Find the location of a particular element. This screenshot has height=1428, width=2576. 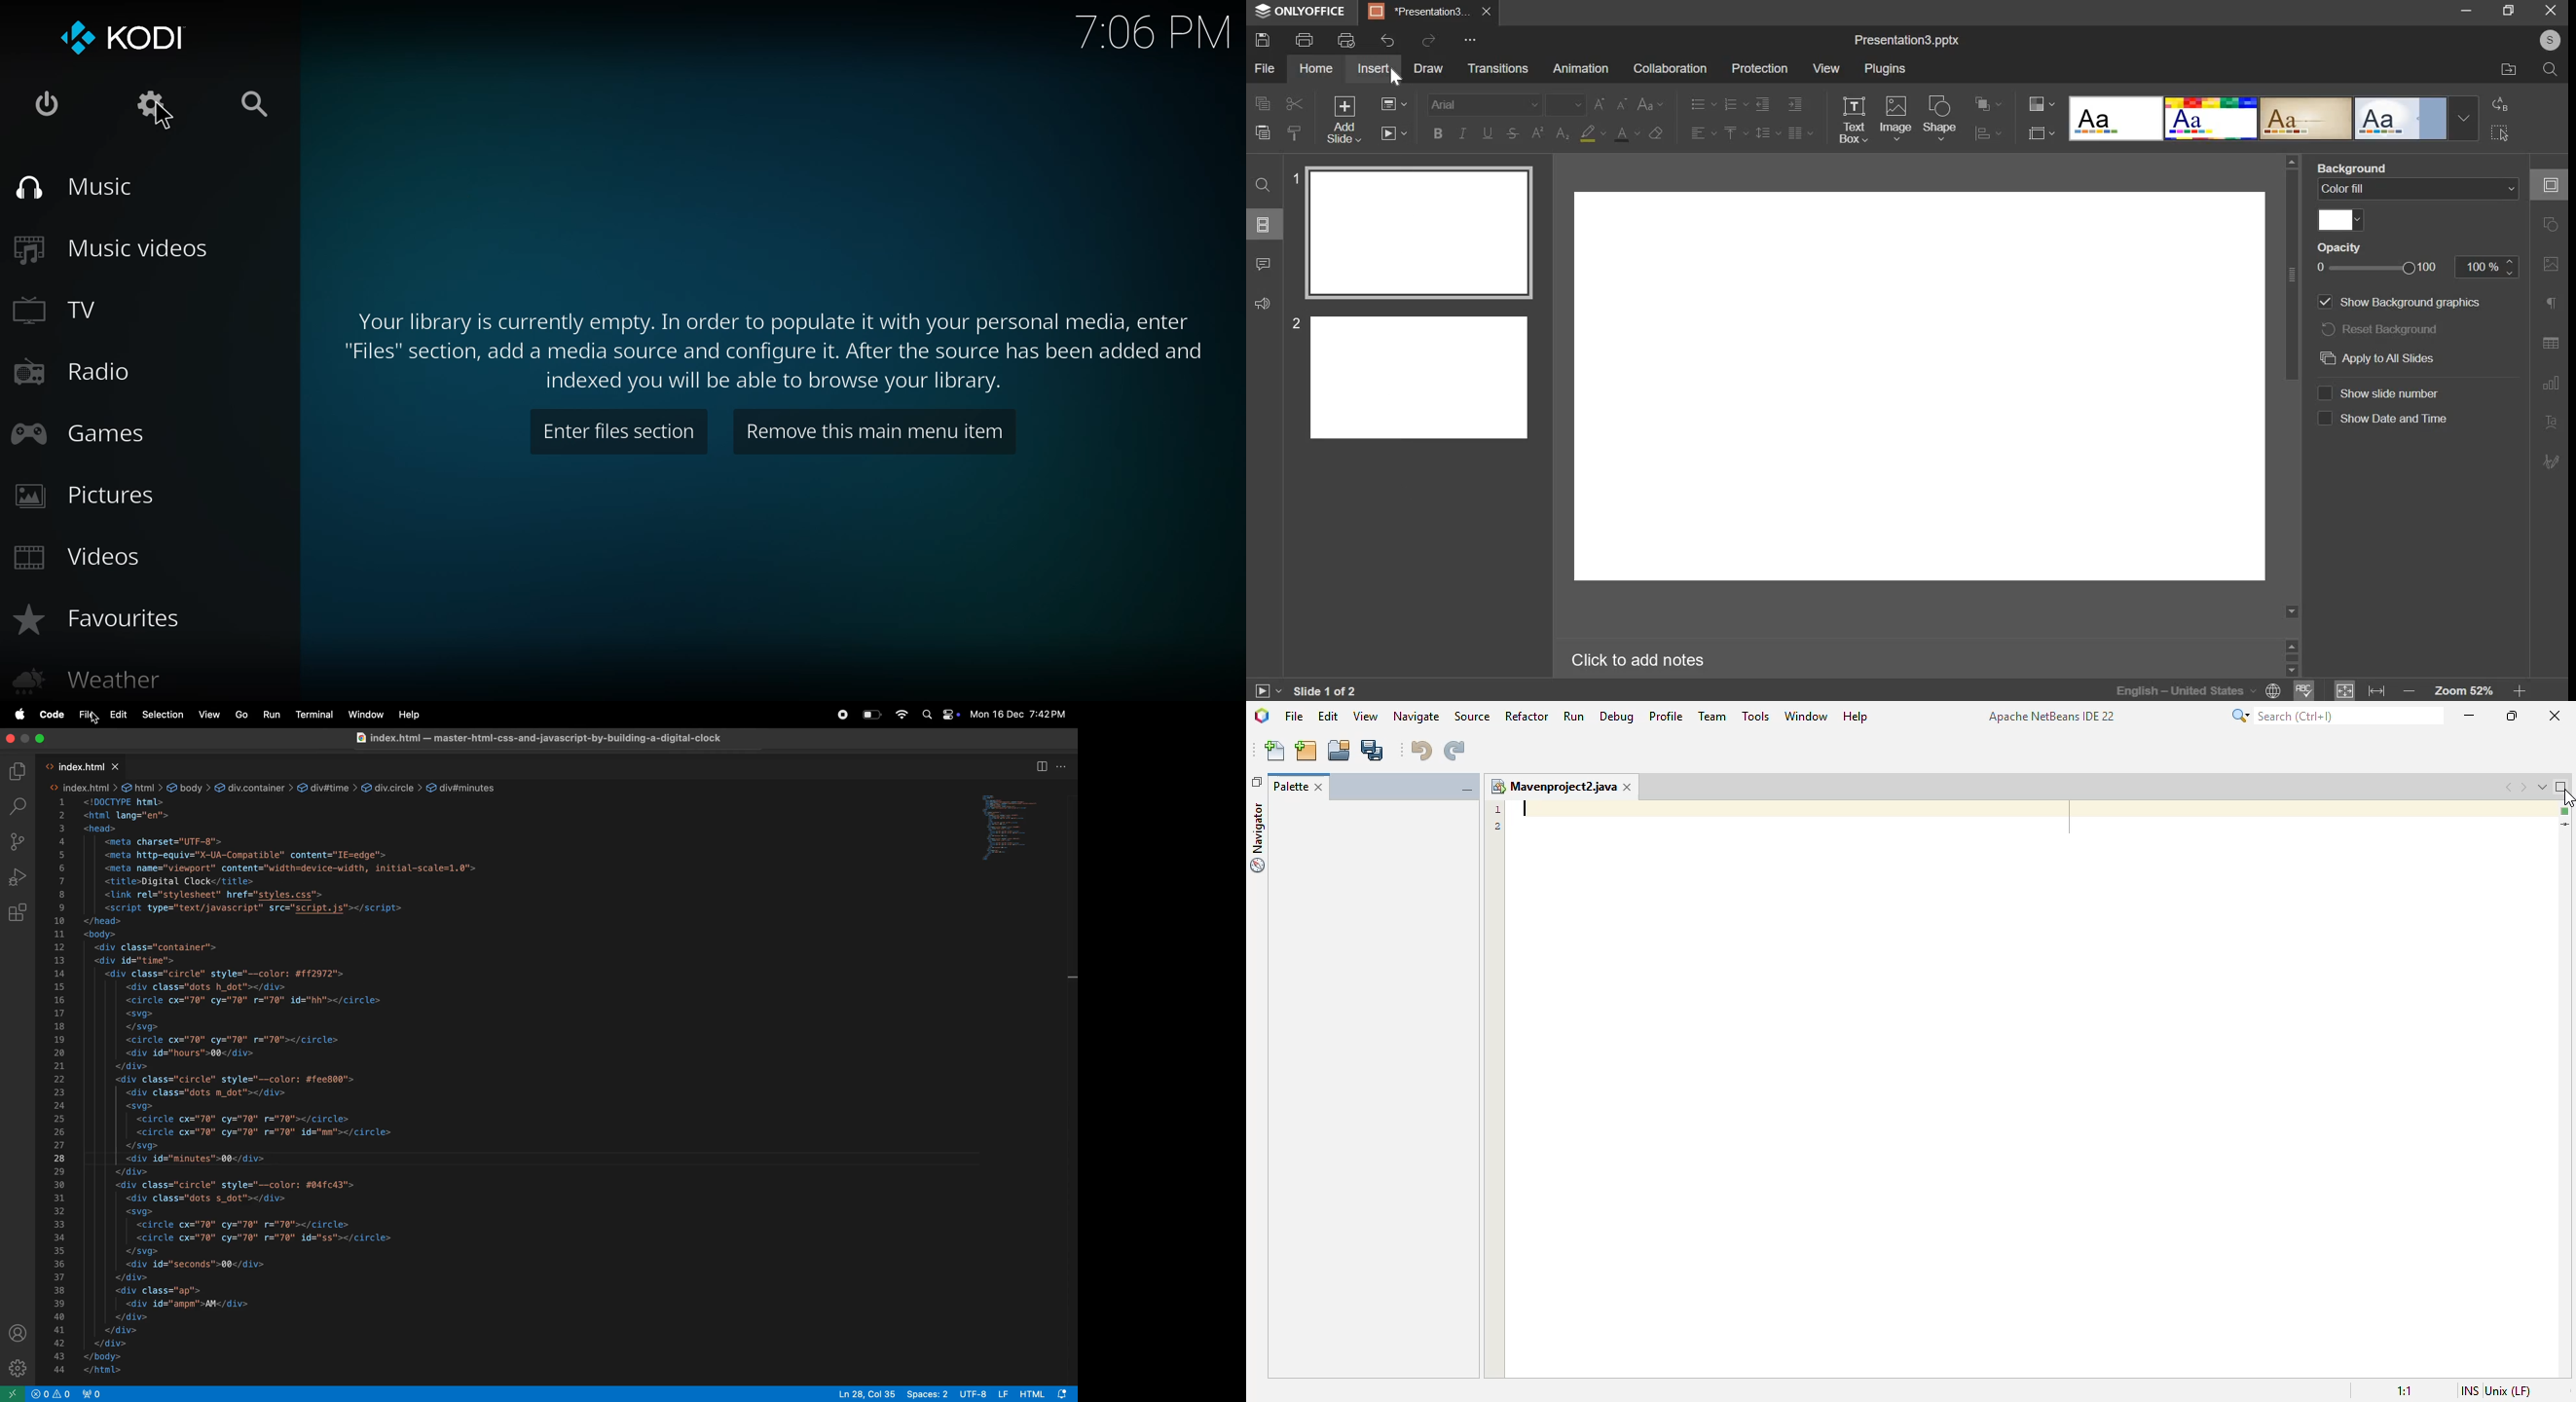

cut is located at coordinates (1295, 104).